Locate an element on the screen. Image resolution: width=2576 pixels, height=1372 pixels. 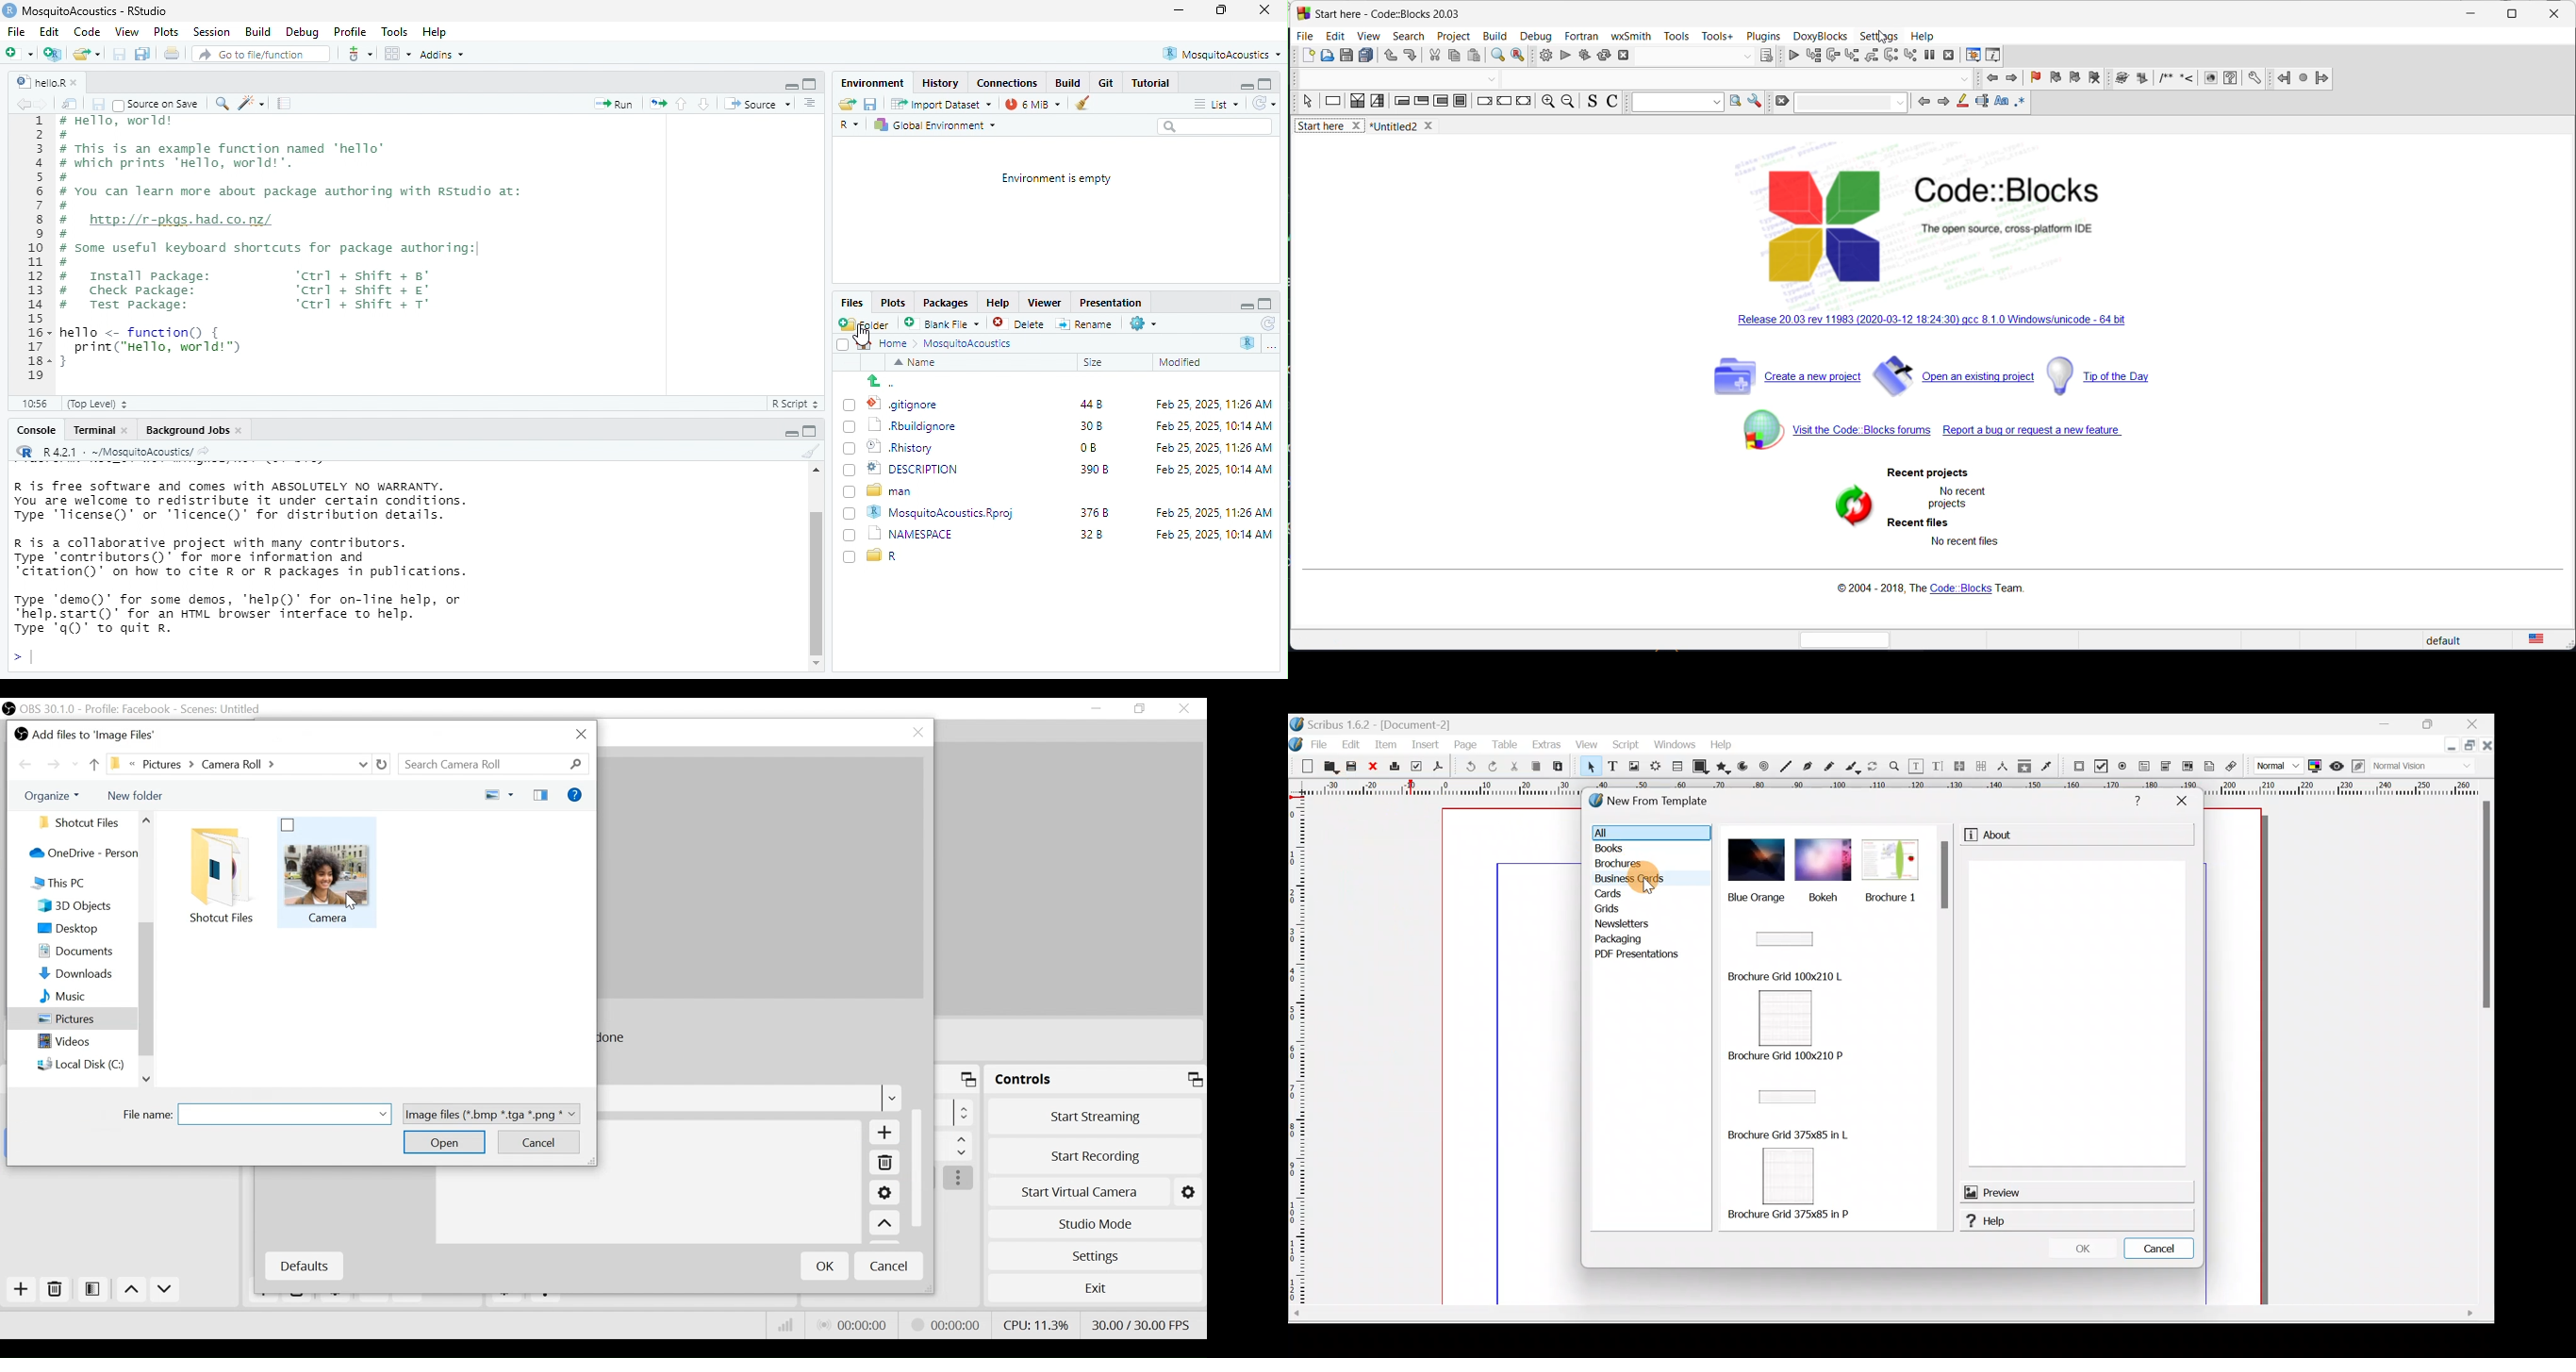
MosquitoAcoustics - RStudio is located at coordinates (98, 11).